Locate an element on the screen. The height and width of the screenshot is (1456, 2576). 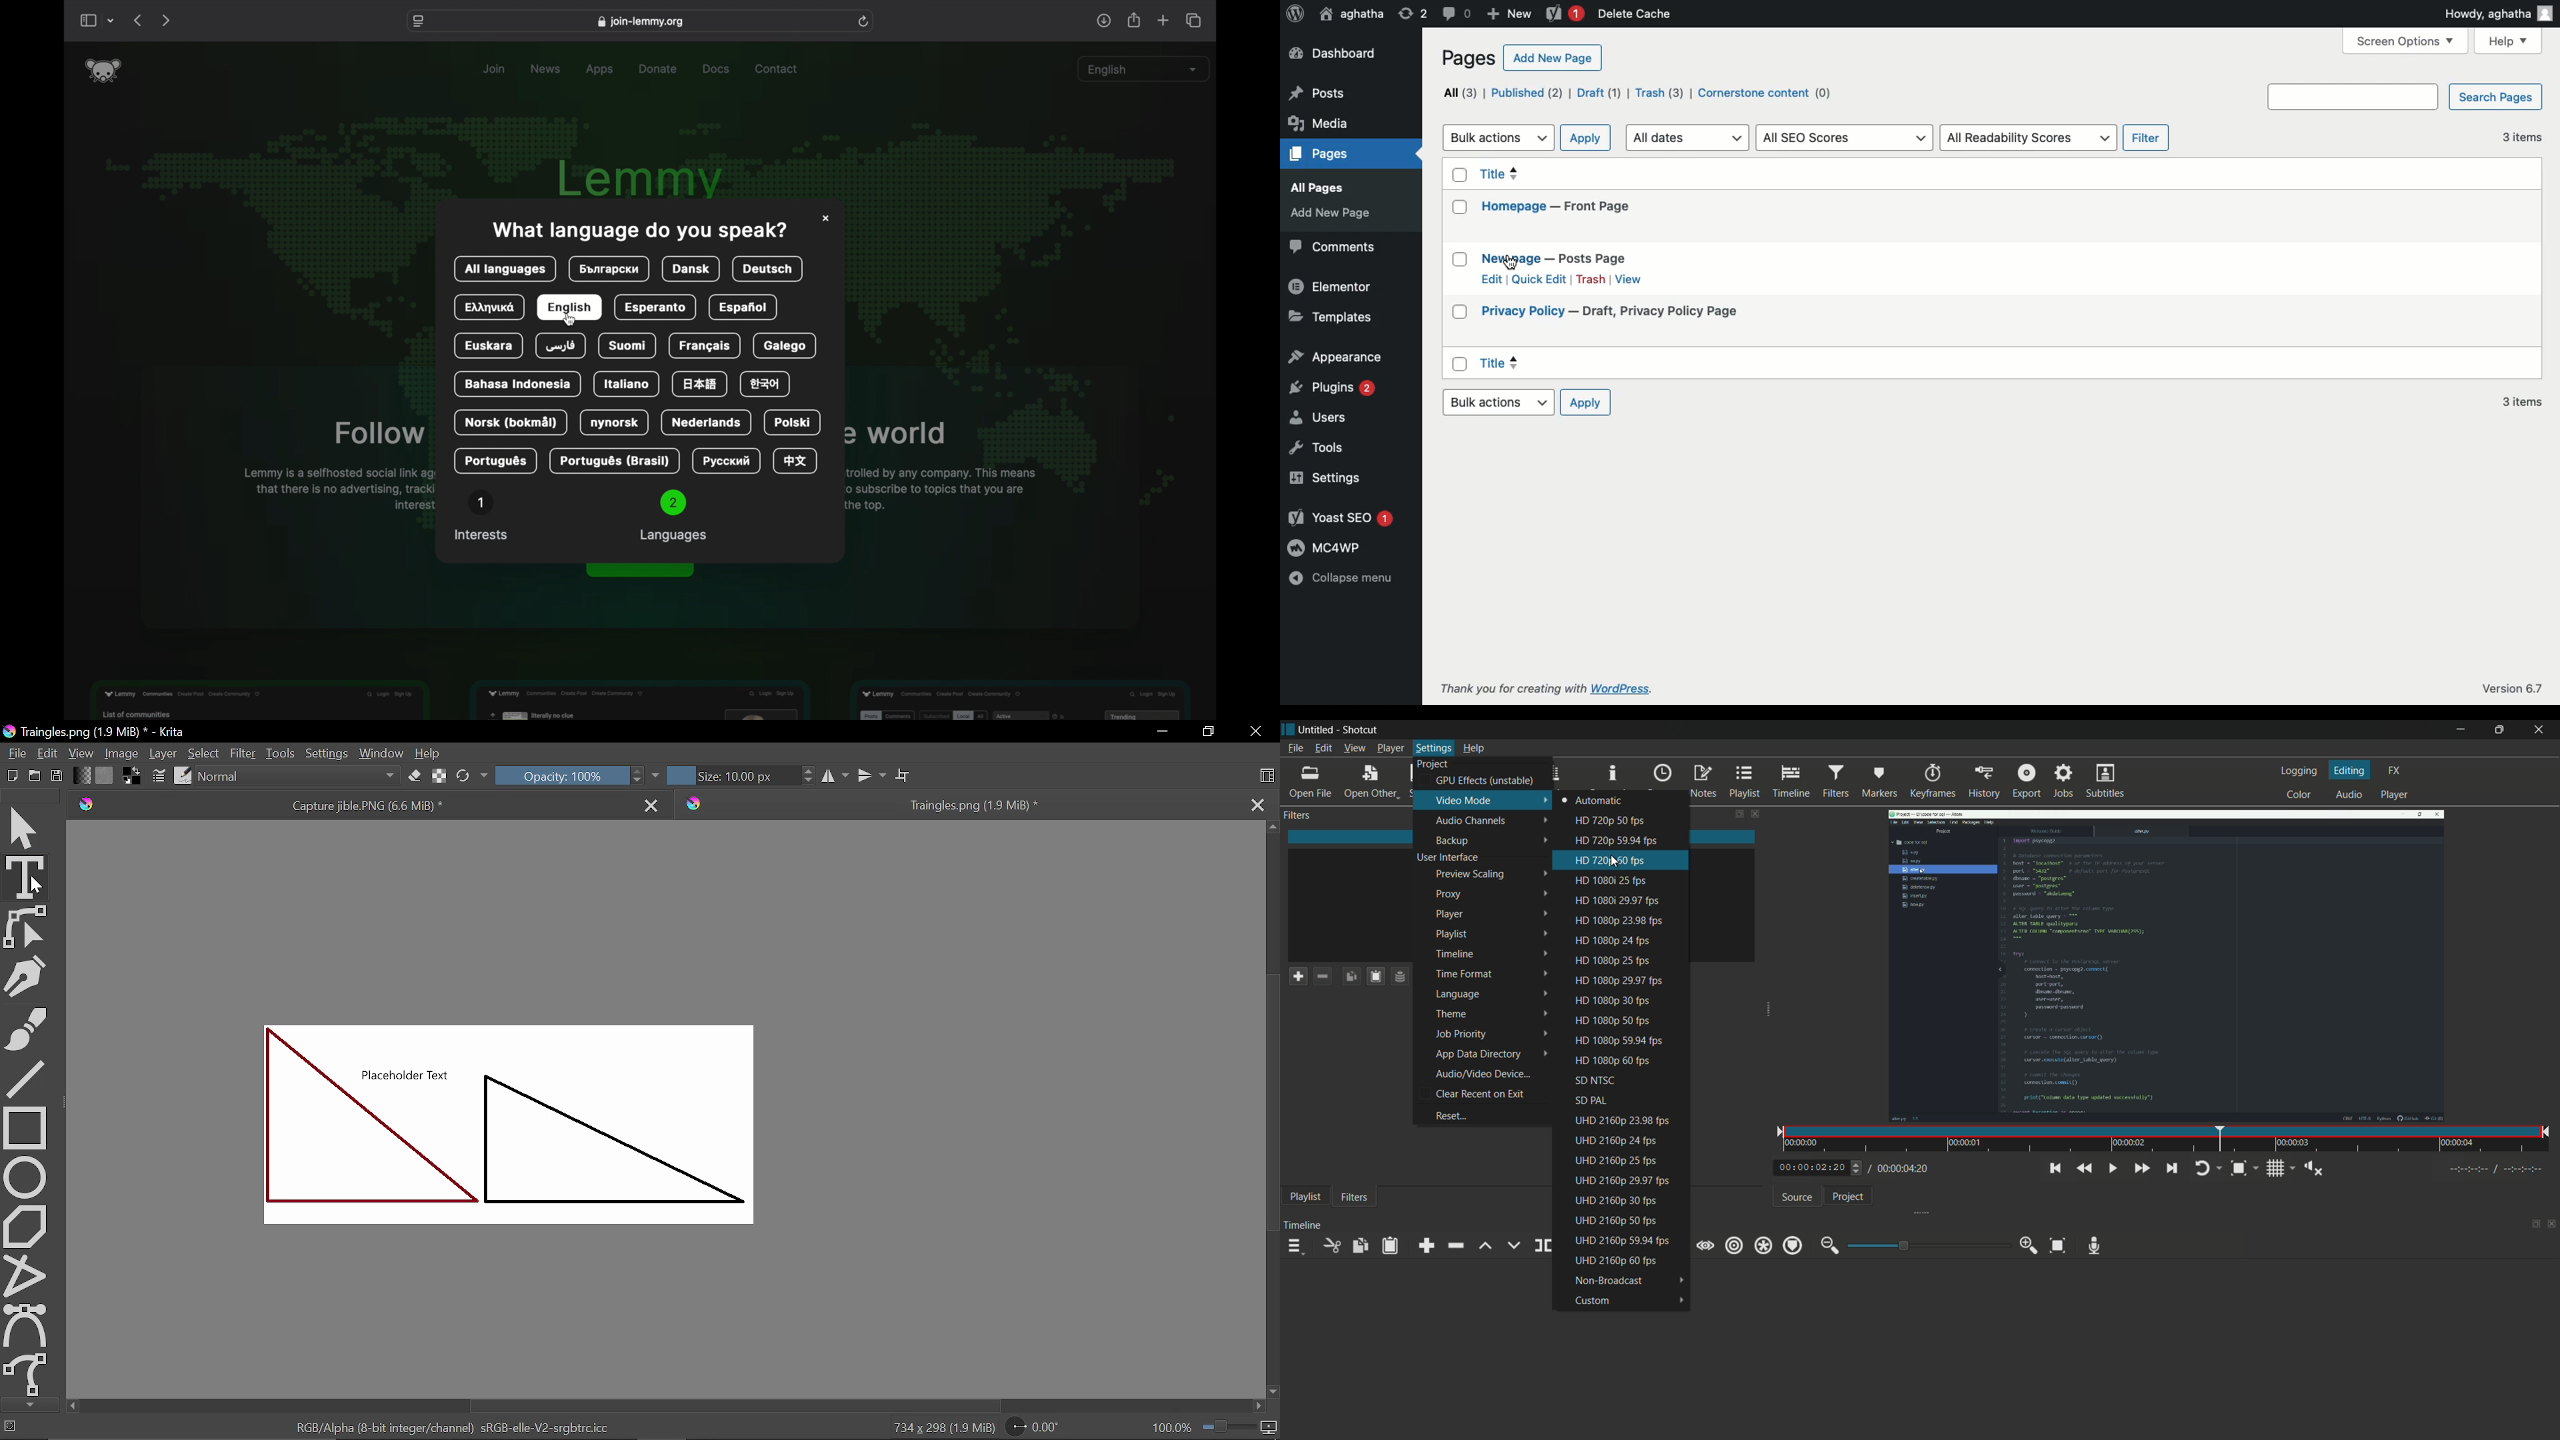
copy checked filters is located at coordinates (1351, 975).